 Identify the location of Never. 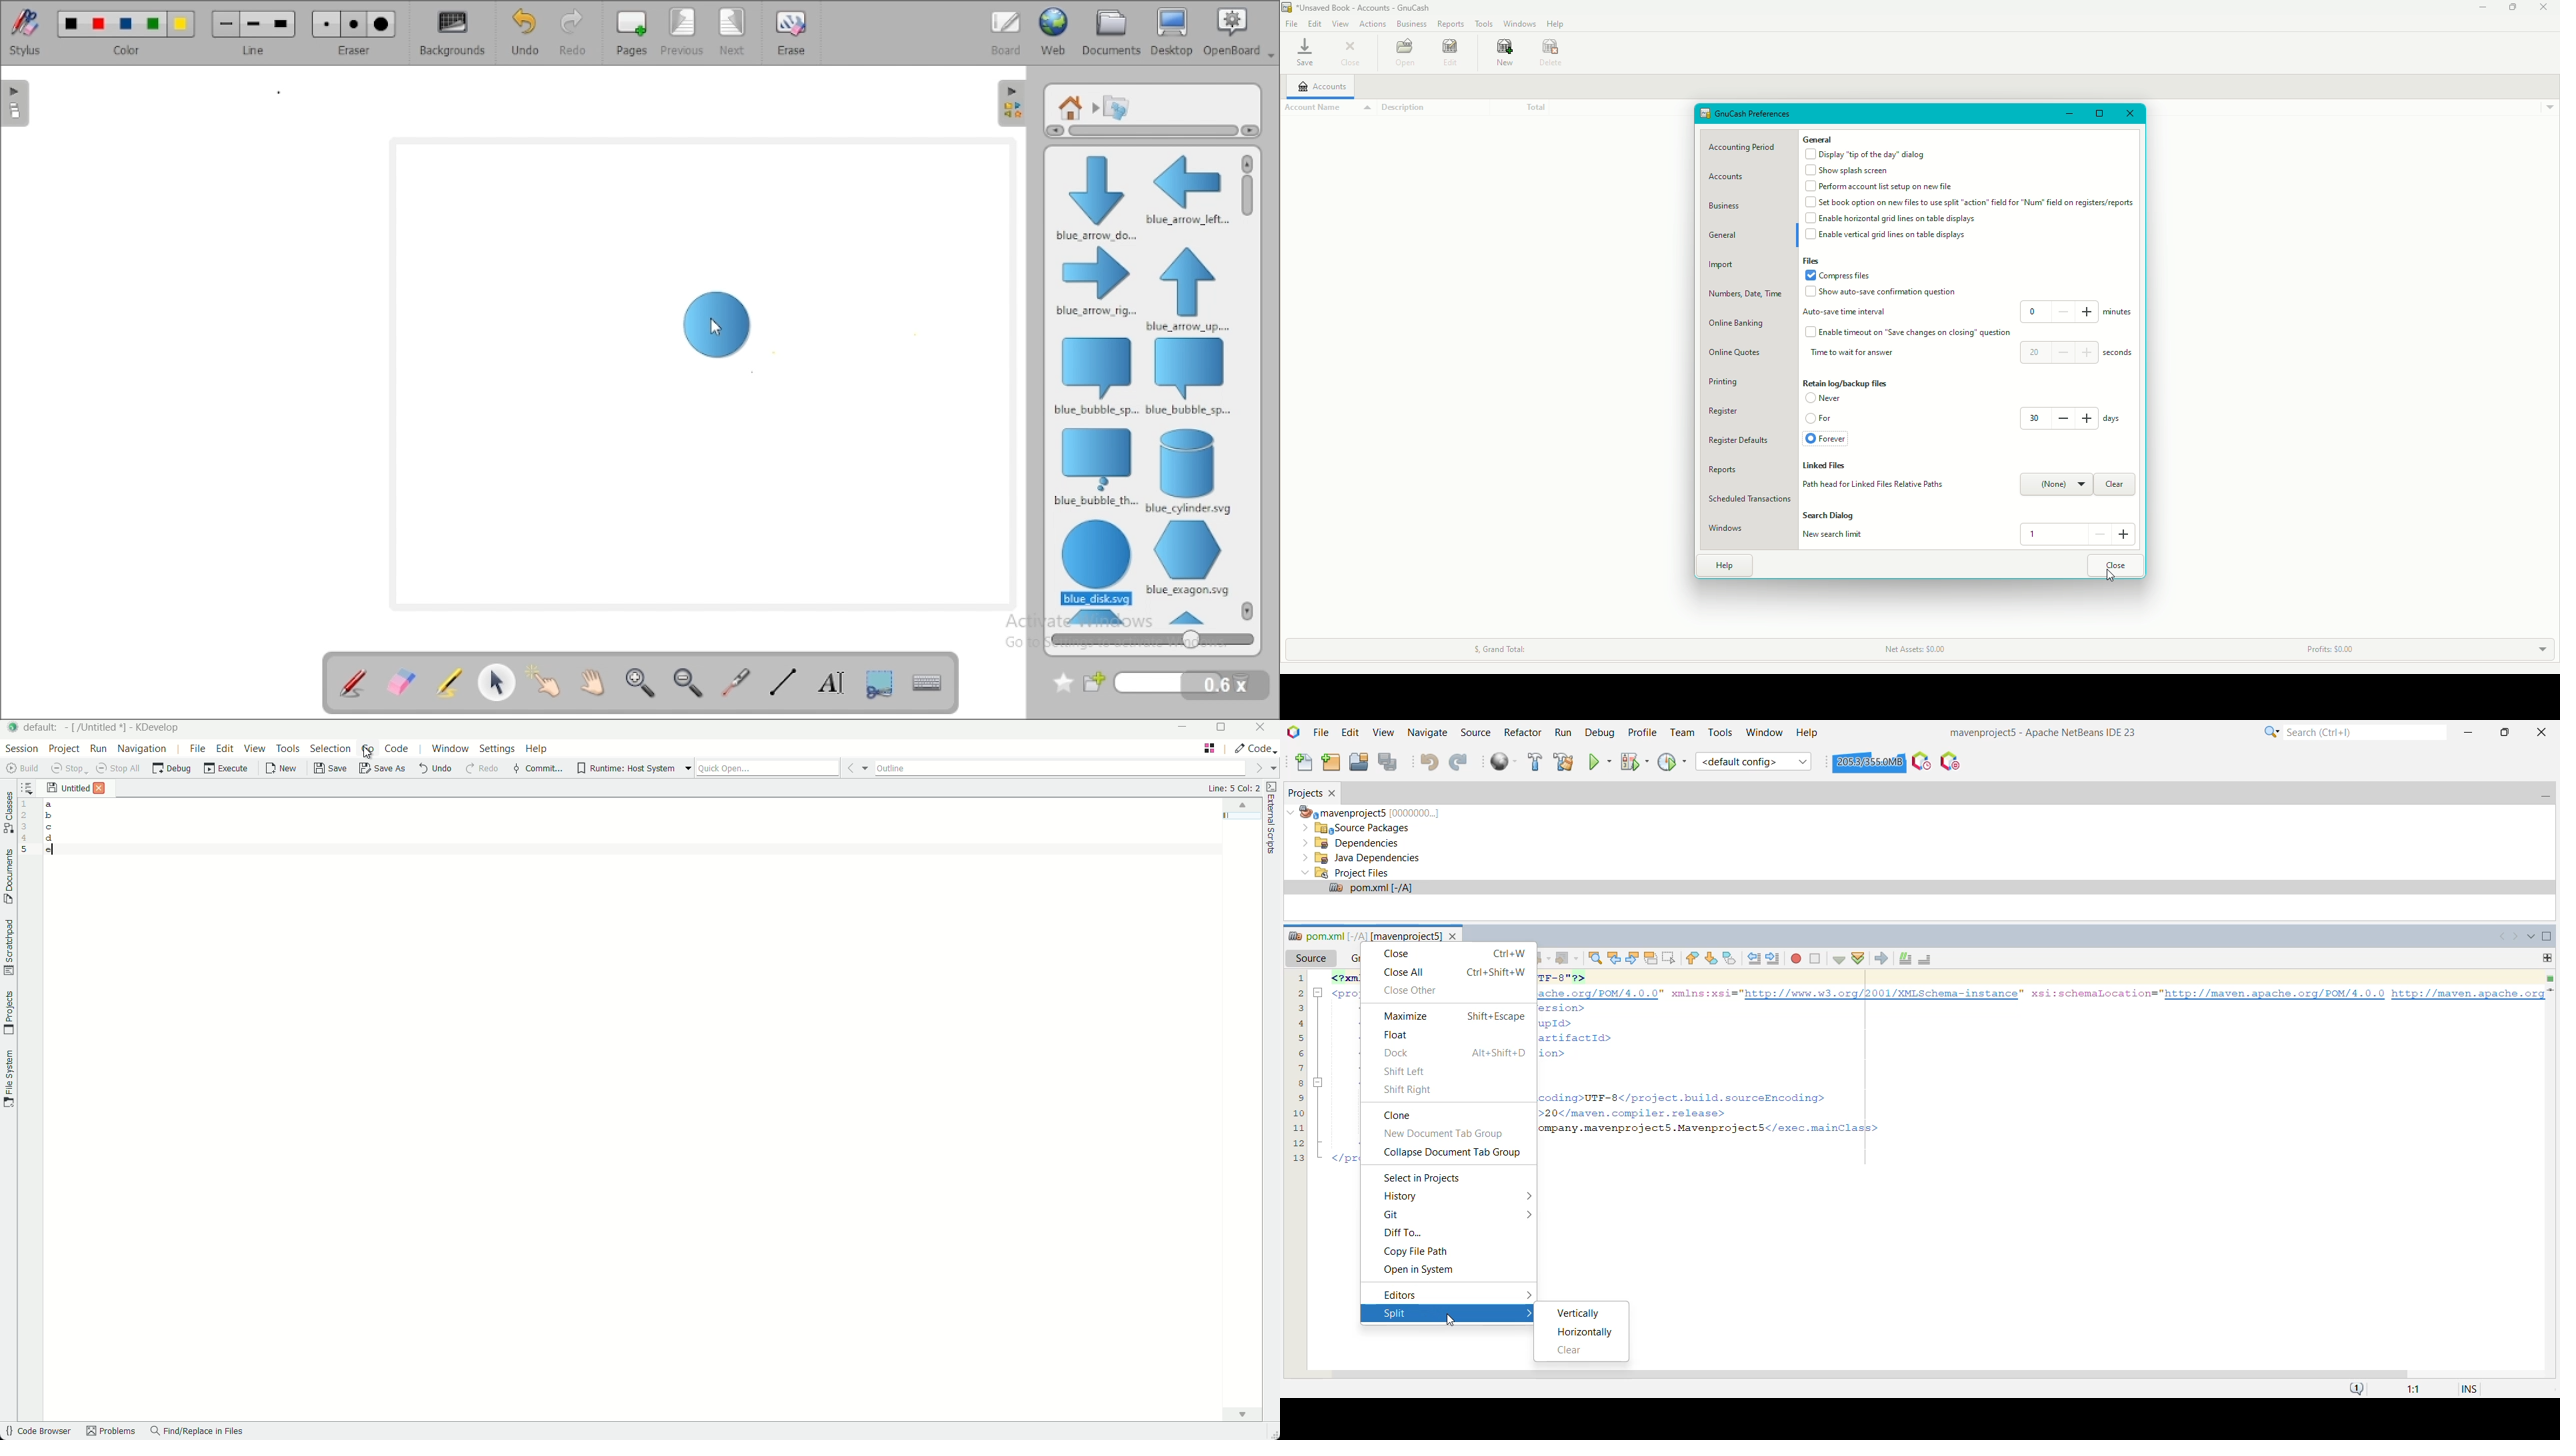
(1827, 399).